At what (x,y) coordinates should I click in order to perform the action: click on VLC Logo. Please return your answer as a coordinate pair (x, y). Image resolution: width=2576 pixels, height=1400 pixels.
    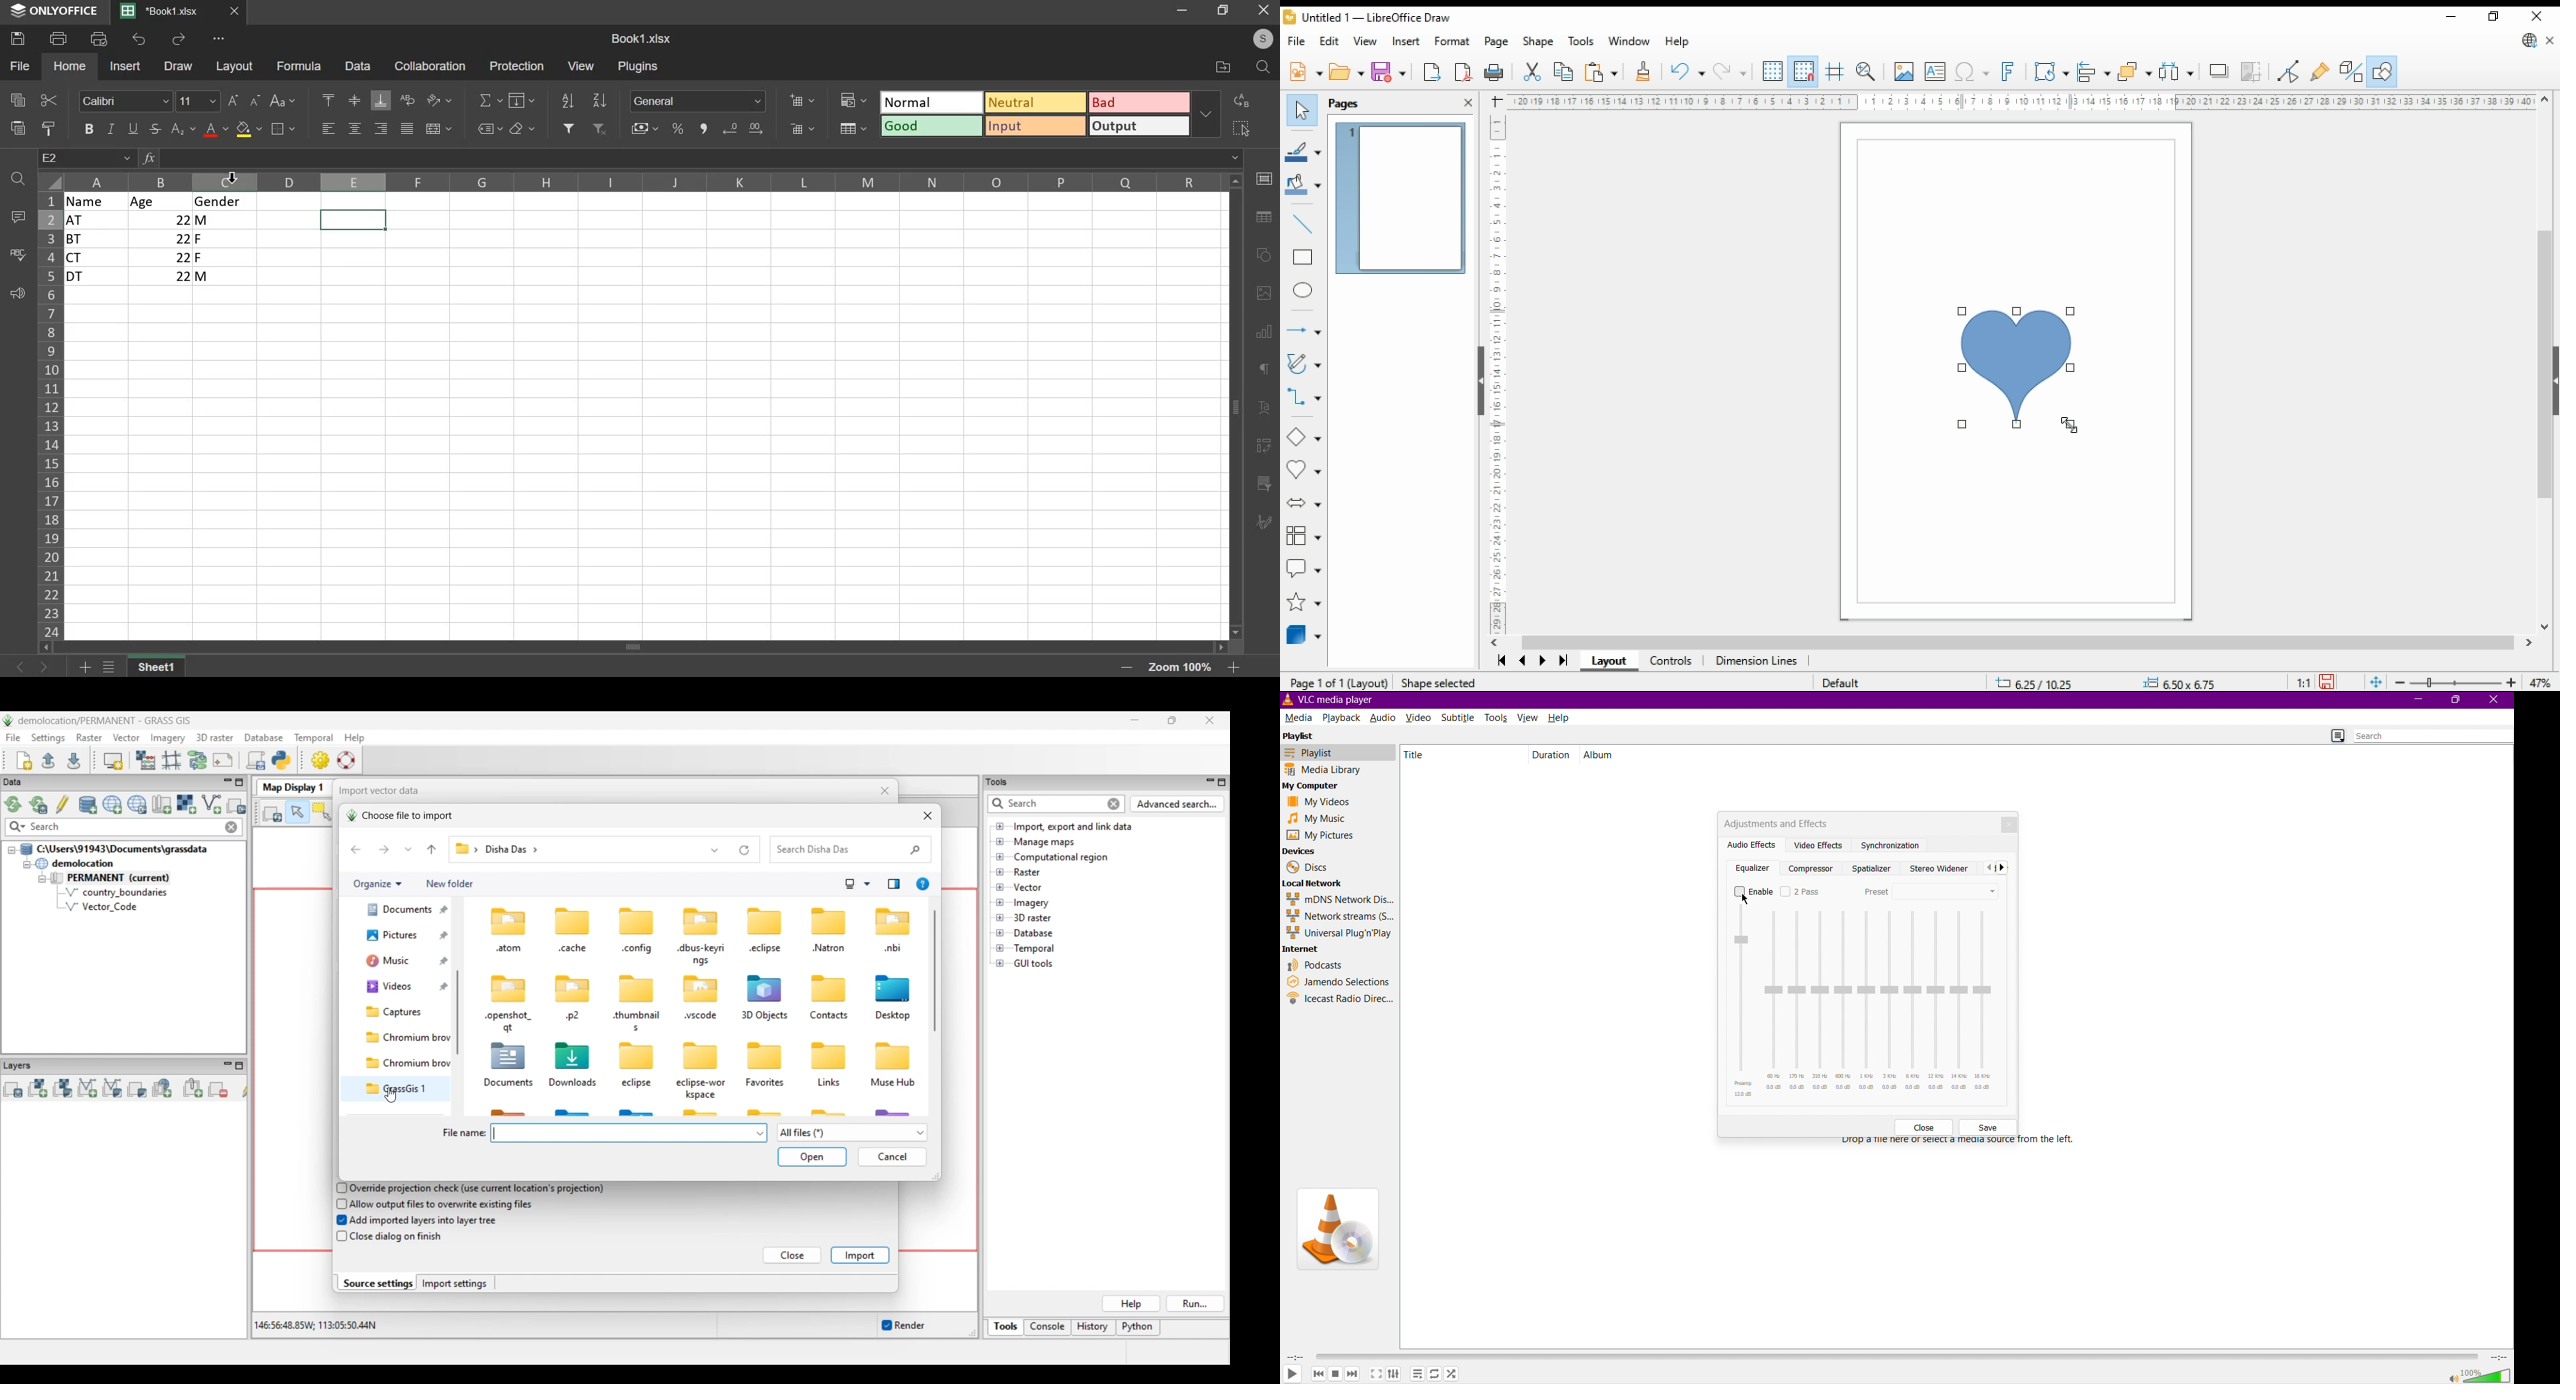
    Looking at the image, I should click on (1340, 1223).